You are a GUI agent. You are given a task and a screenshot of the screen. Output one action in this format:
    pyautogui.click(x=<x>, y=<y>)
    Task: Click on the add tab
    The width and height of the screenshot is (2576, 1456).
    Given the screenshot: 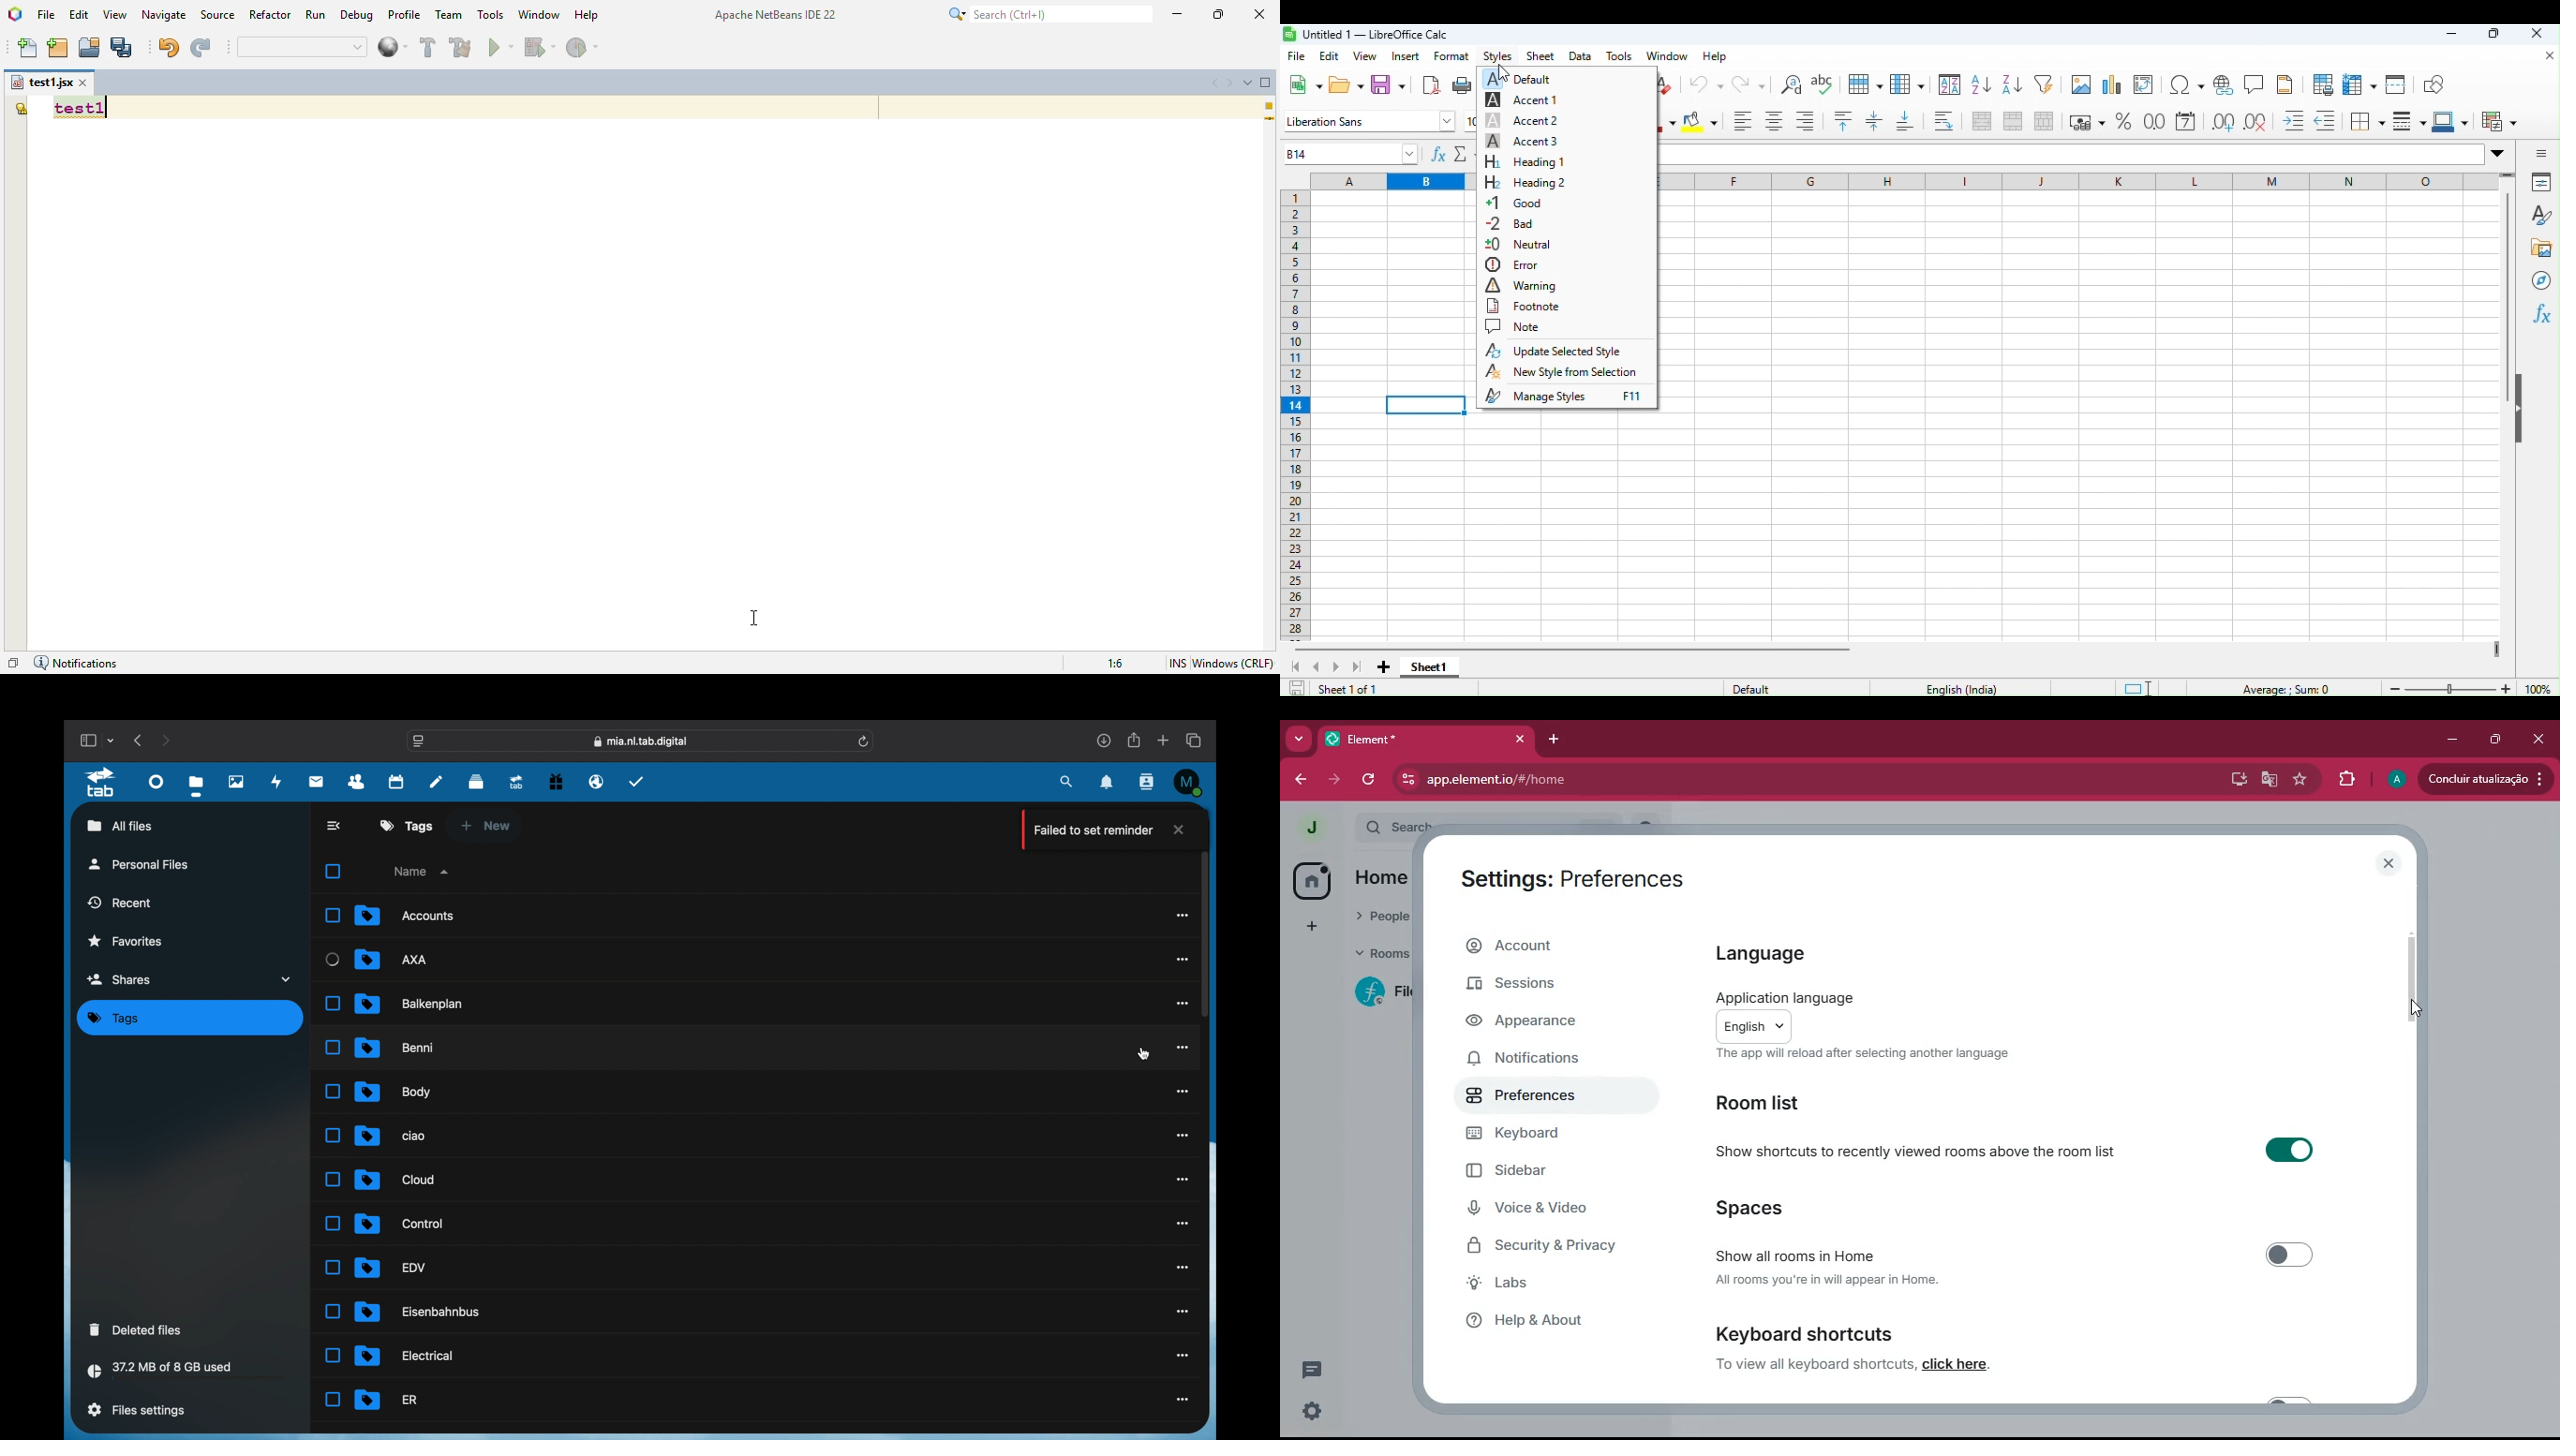 What is the action you would take?
    pyautogui.click(x=1556, y=739)
    